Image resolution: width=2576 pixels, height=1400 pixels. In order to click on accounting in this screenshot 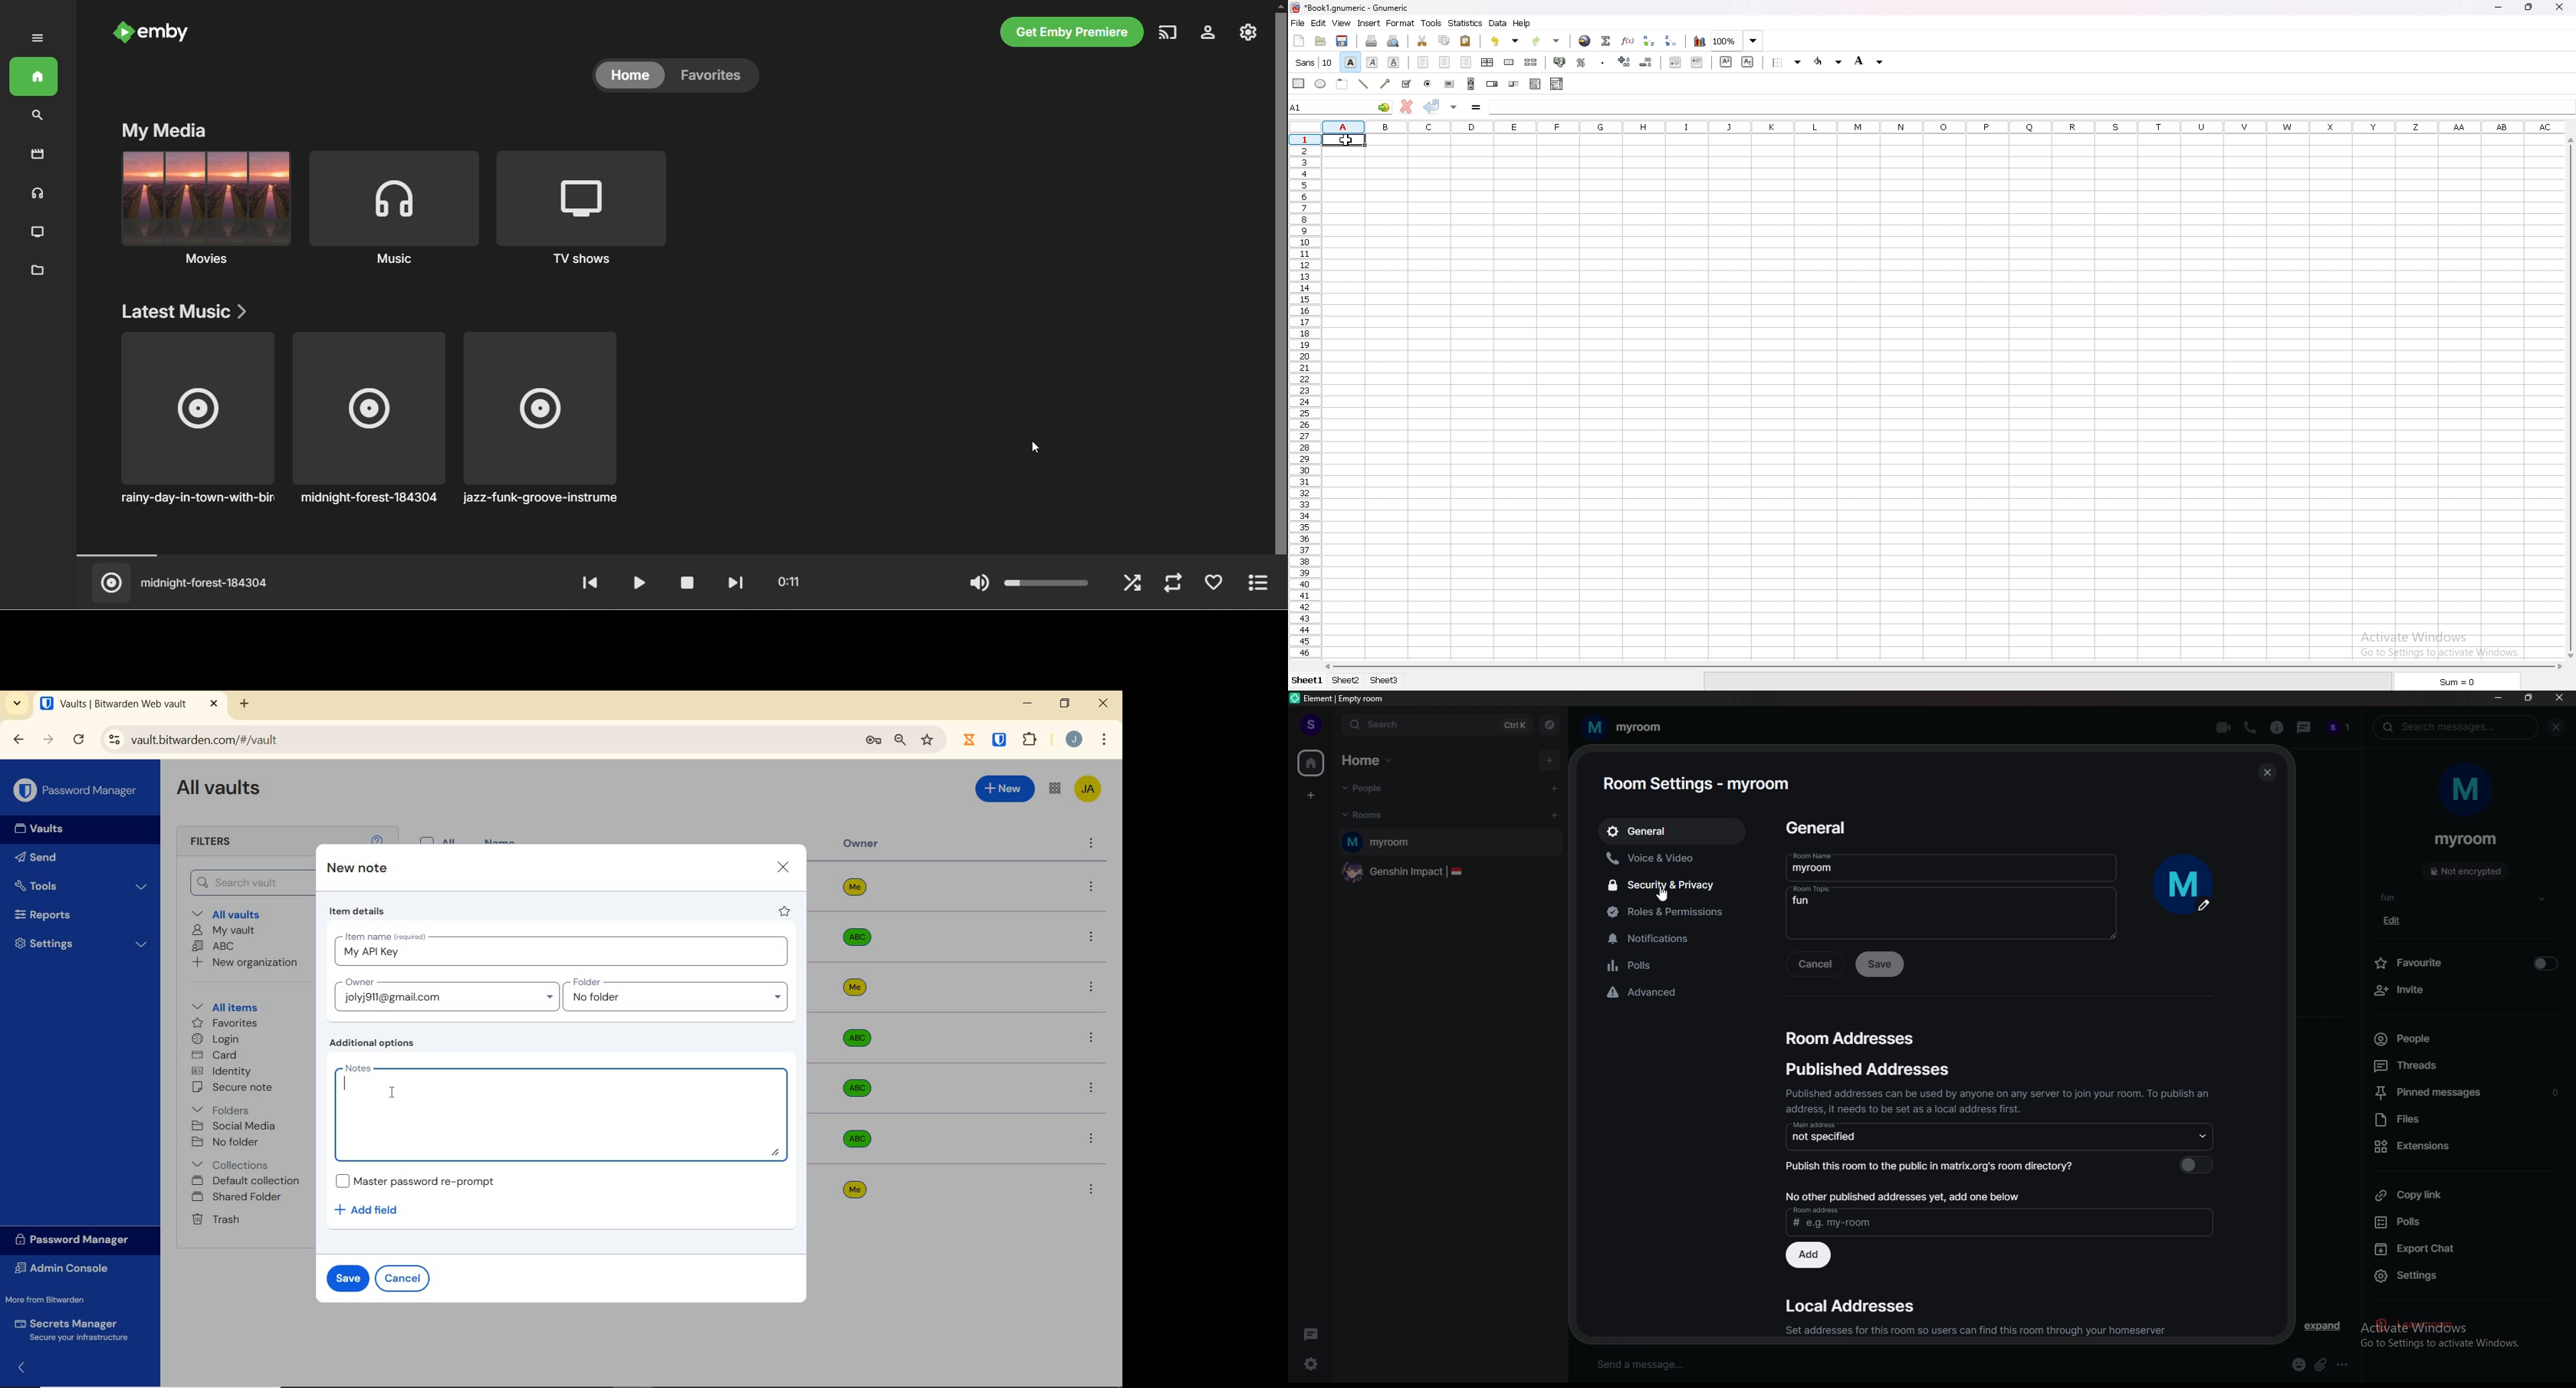, I will do `click(1561, 62)`.